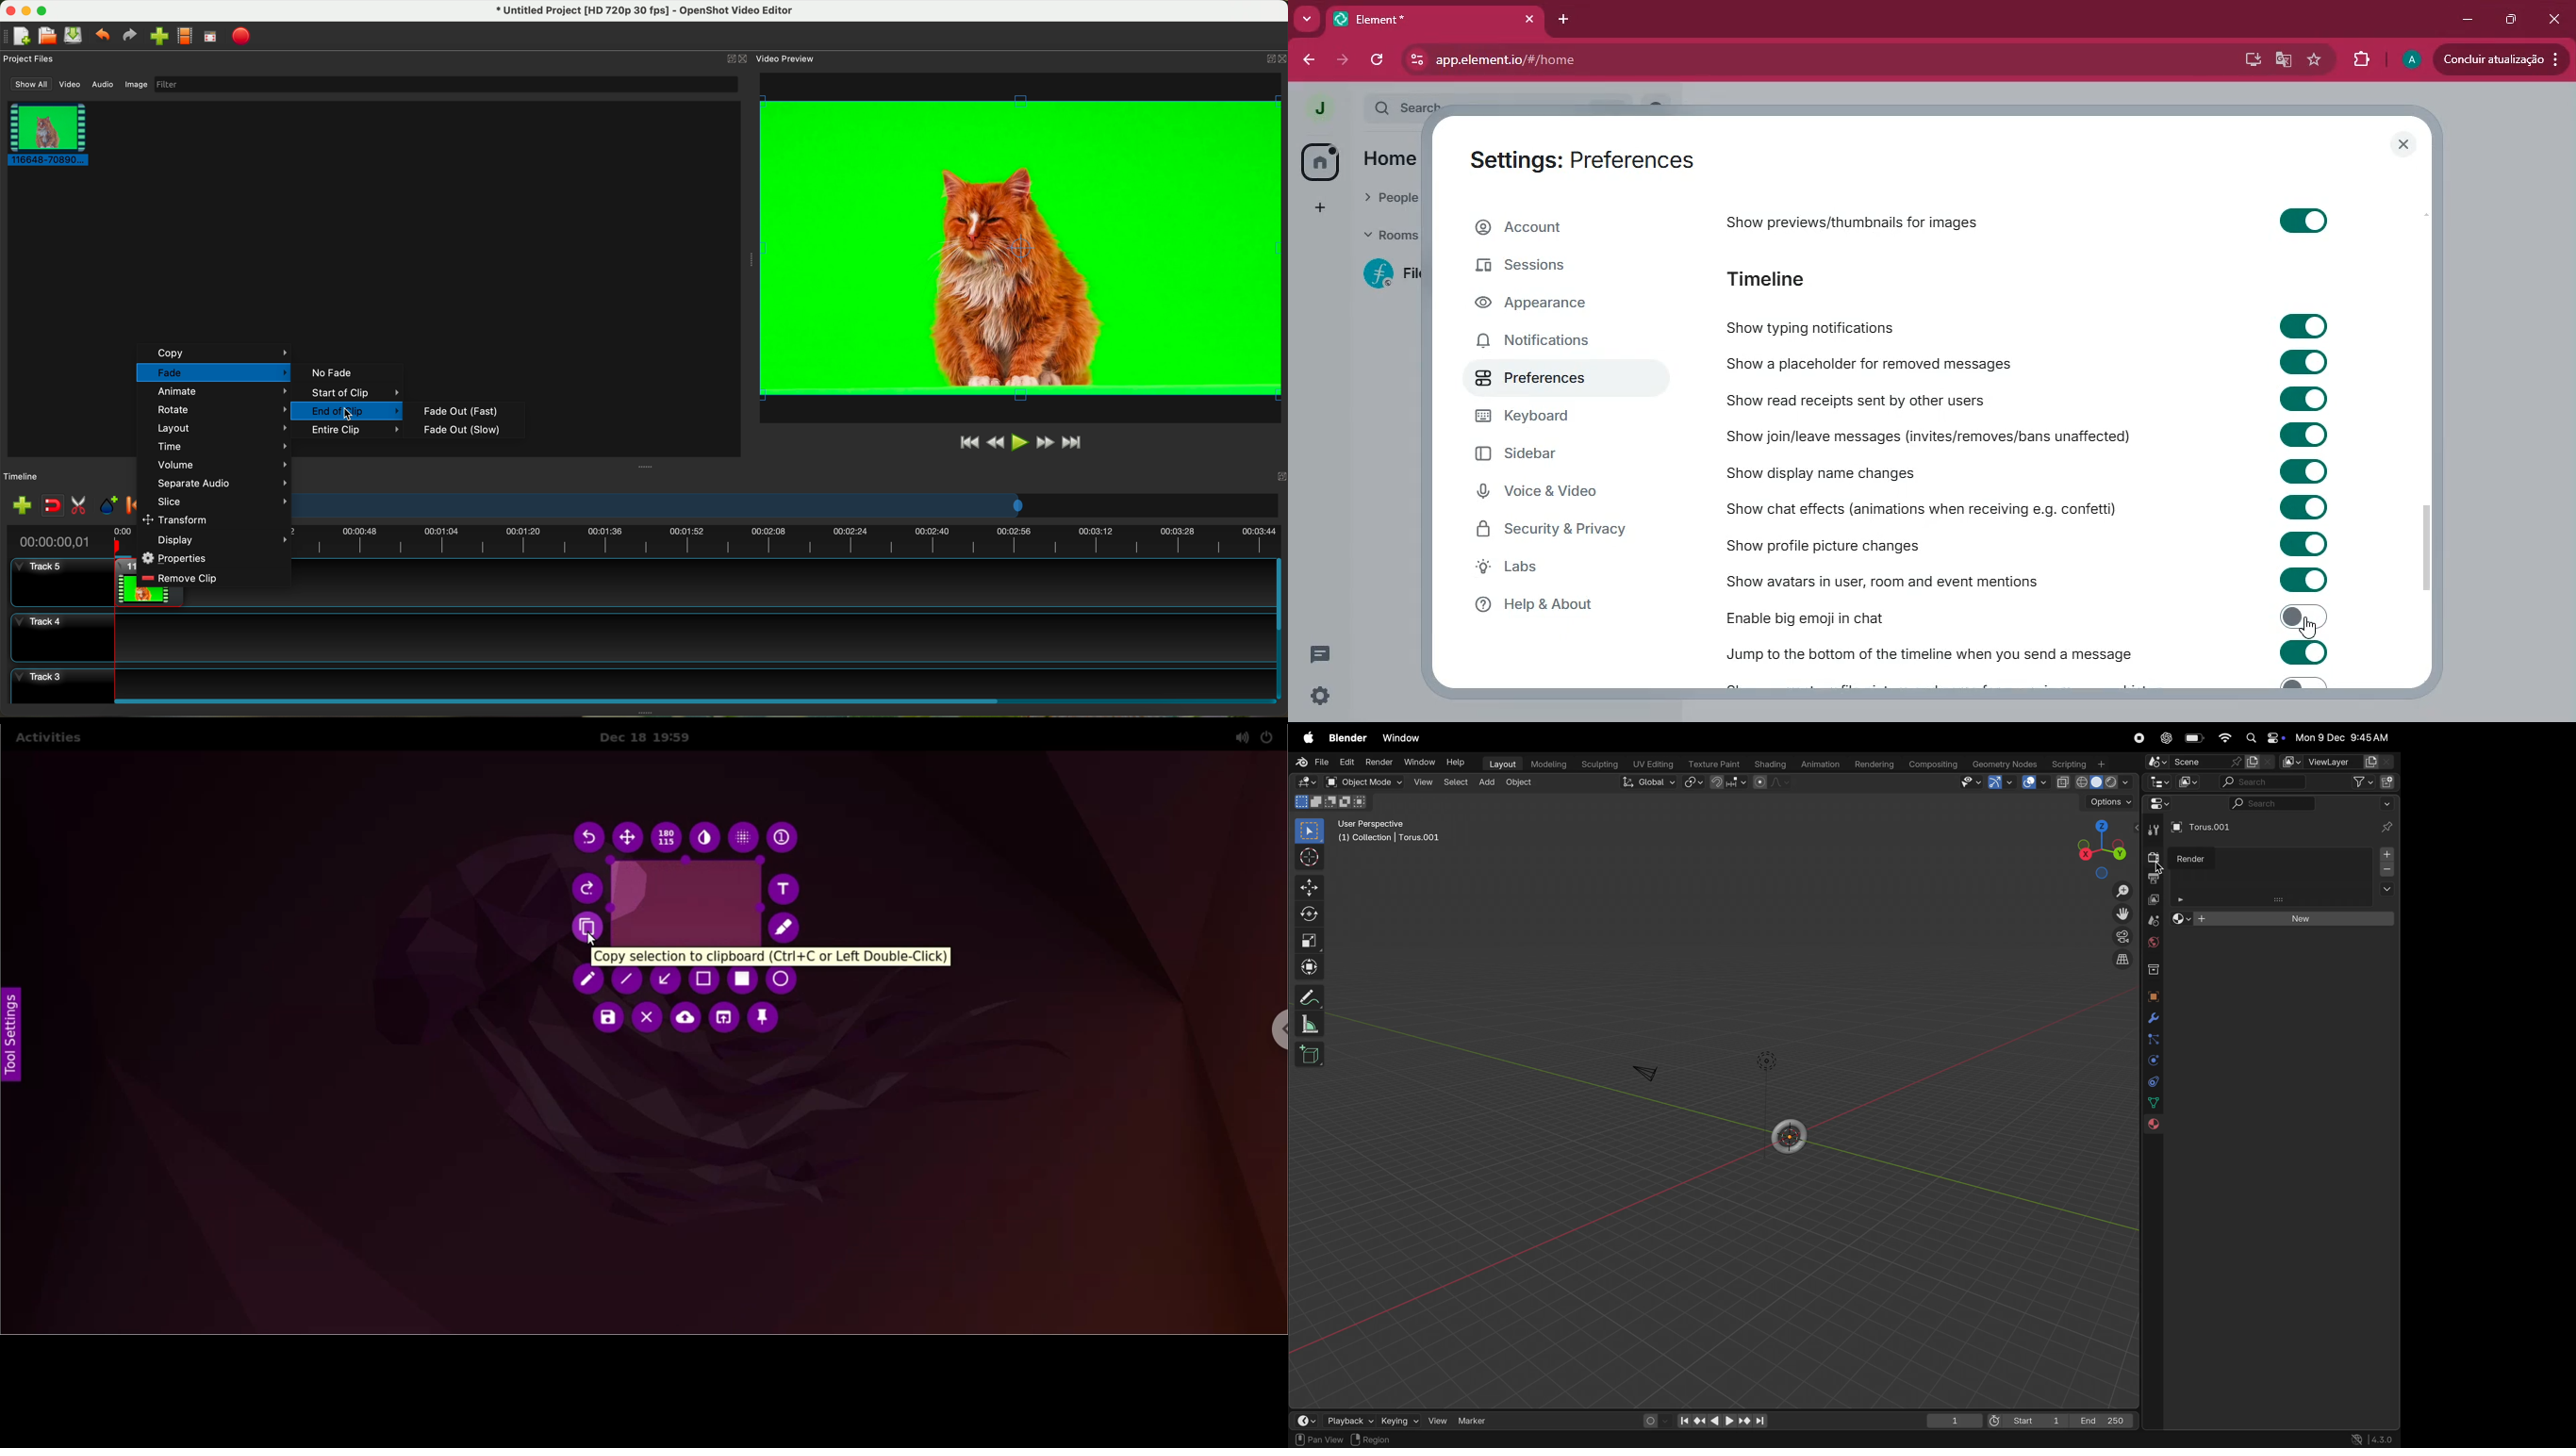 The height and width of the screenshot is (1456, 2576). I want to click on more, so click(1305, 19).